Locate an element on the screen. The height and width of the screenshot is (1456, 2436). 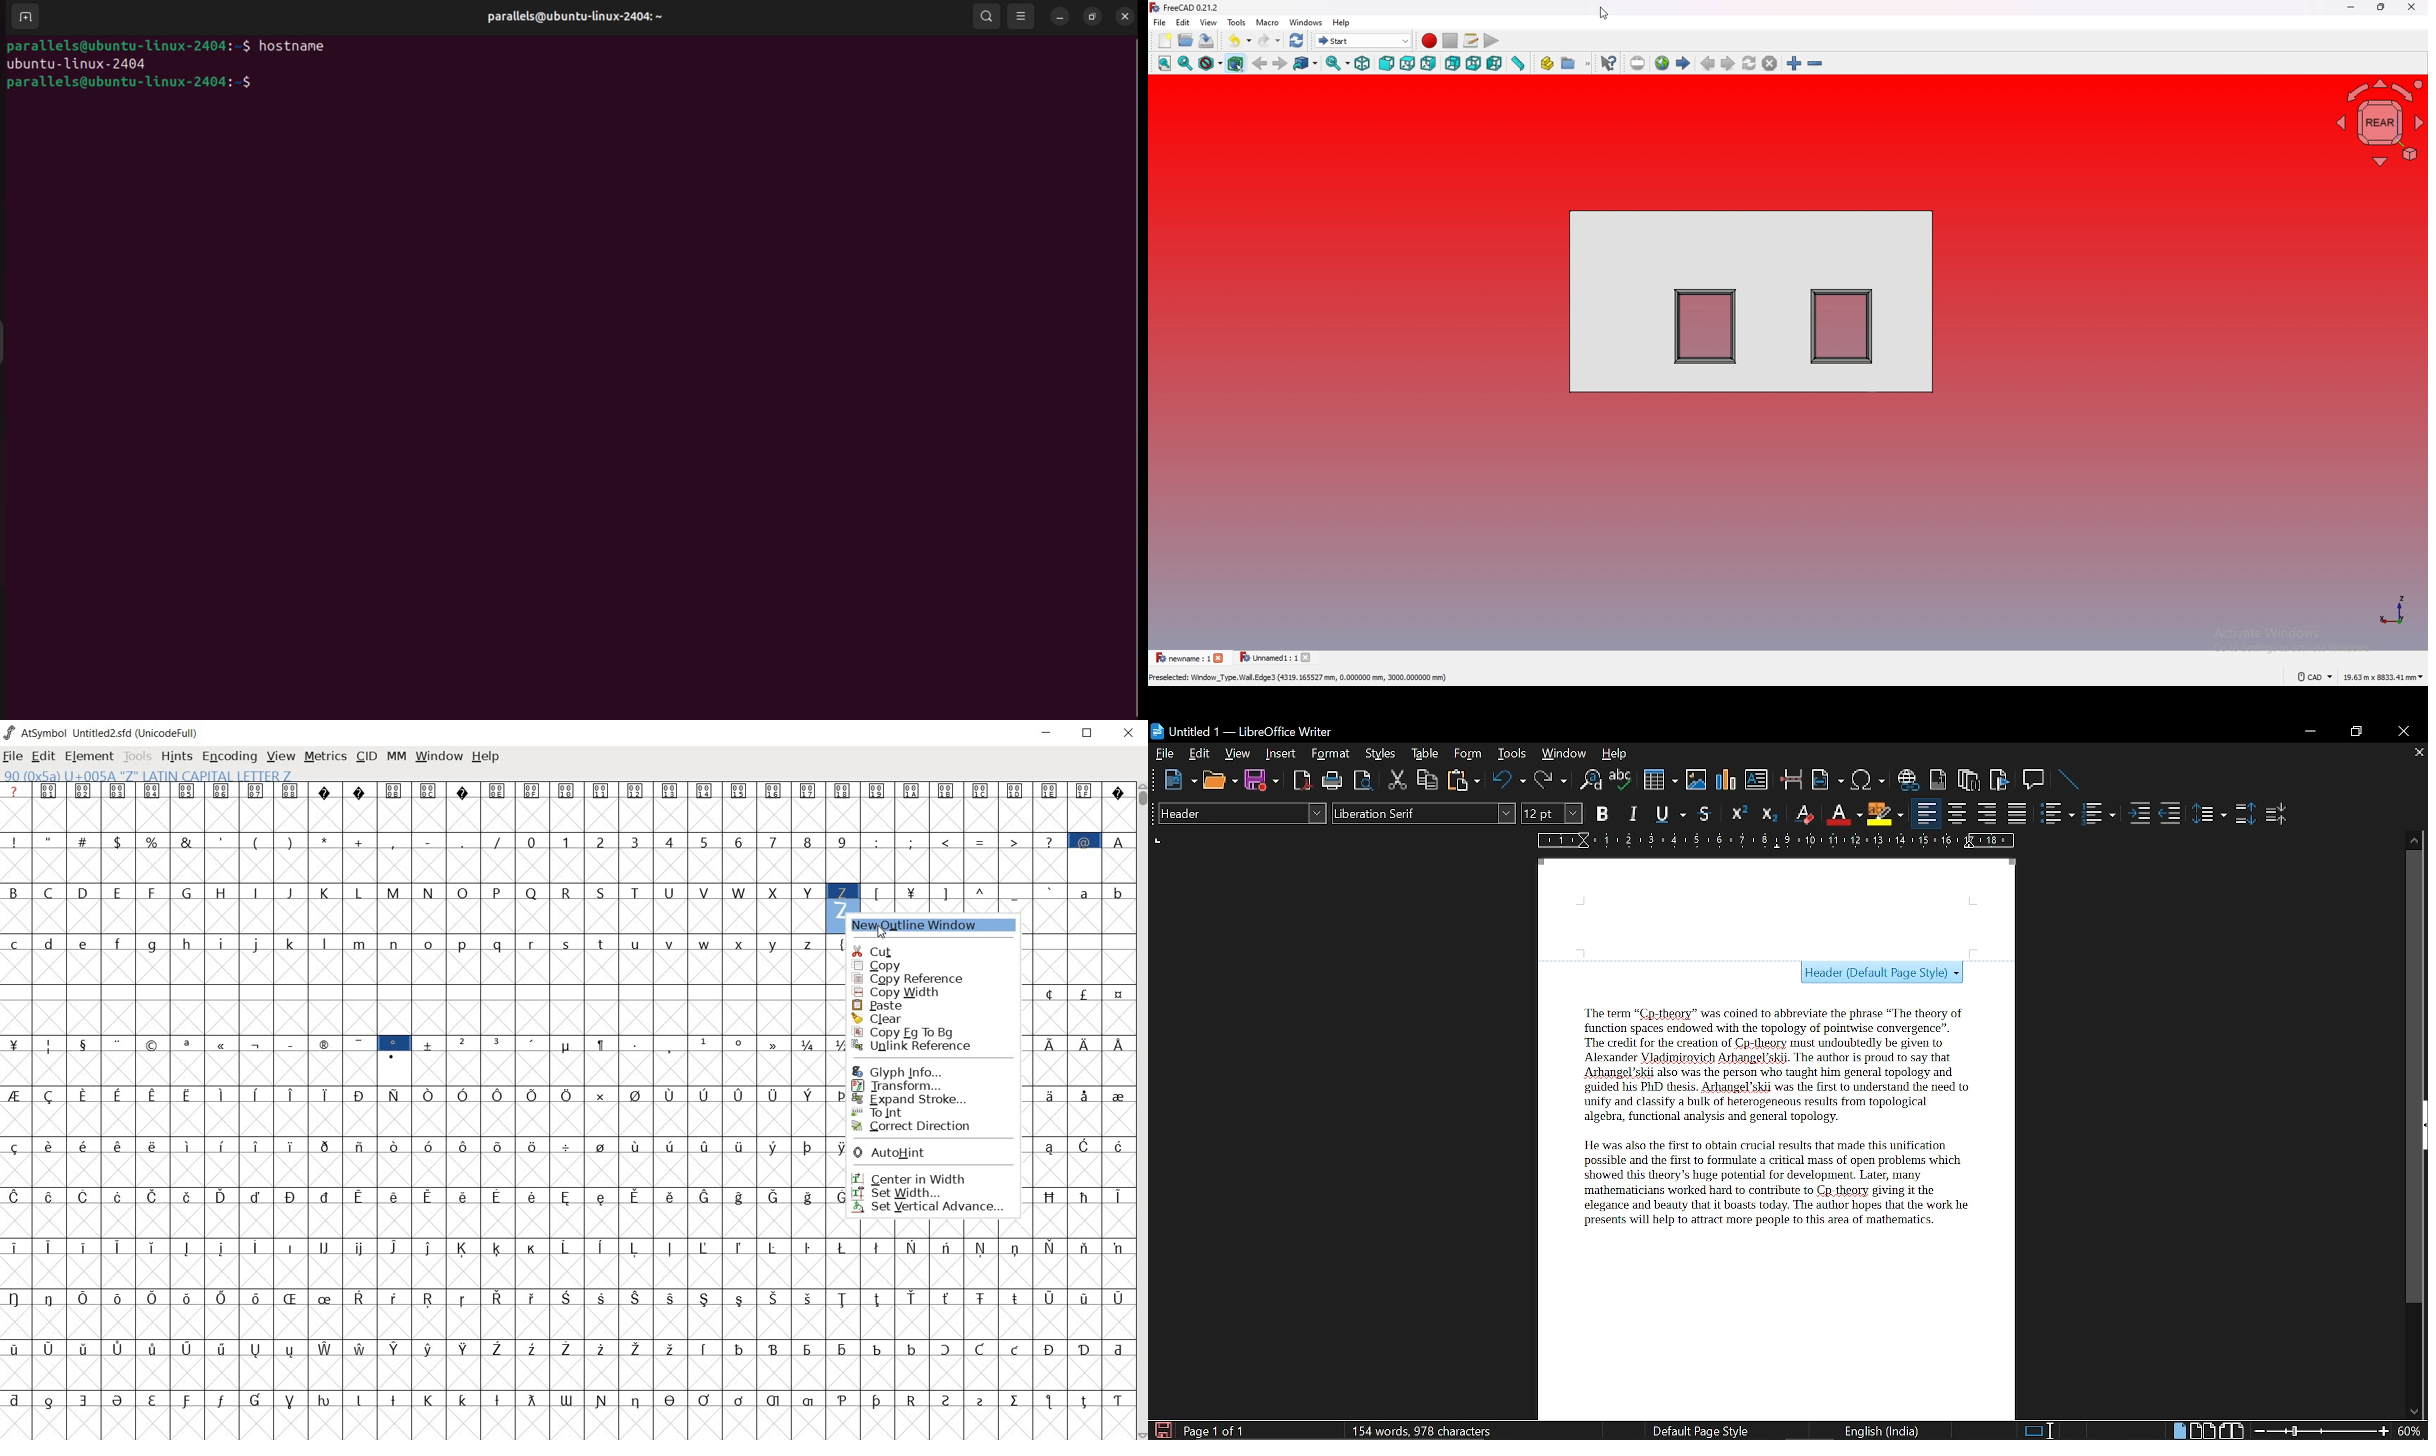
Insert field is located at coordinates (1828, 781).